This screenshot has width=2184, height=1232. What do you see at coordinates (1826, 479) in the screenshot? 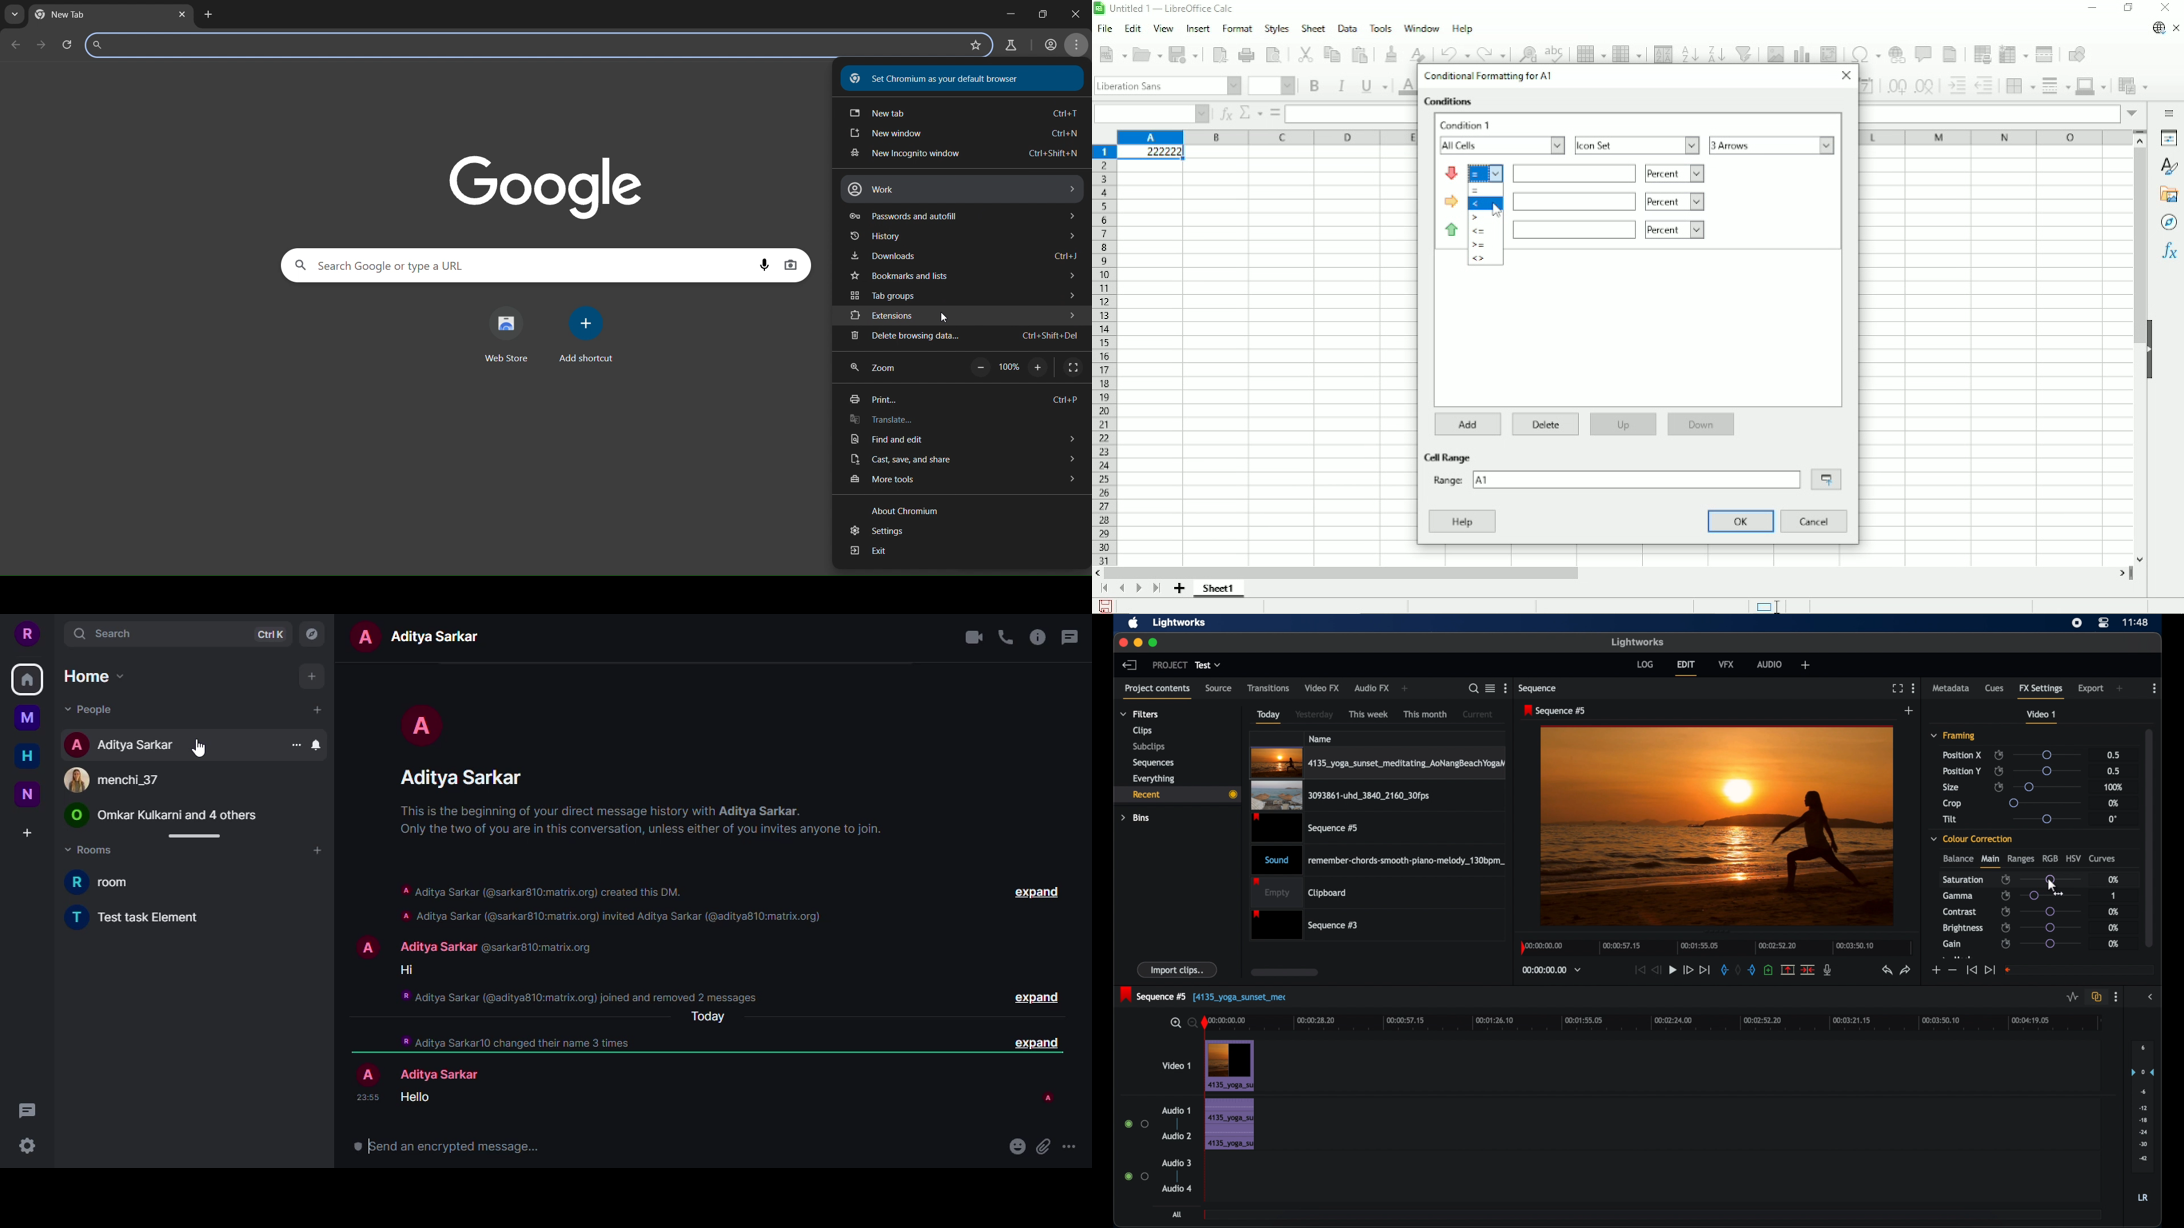
I see `Shrink` at bounding box center [1826, 479].